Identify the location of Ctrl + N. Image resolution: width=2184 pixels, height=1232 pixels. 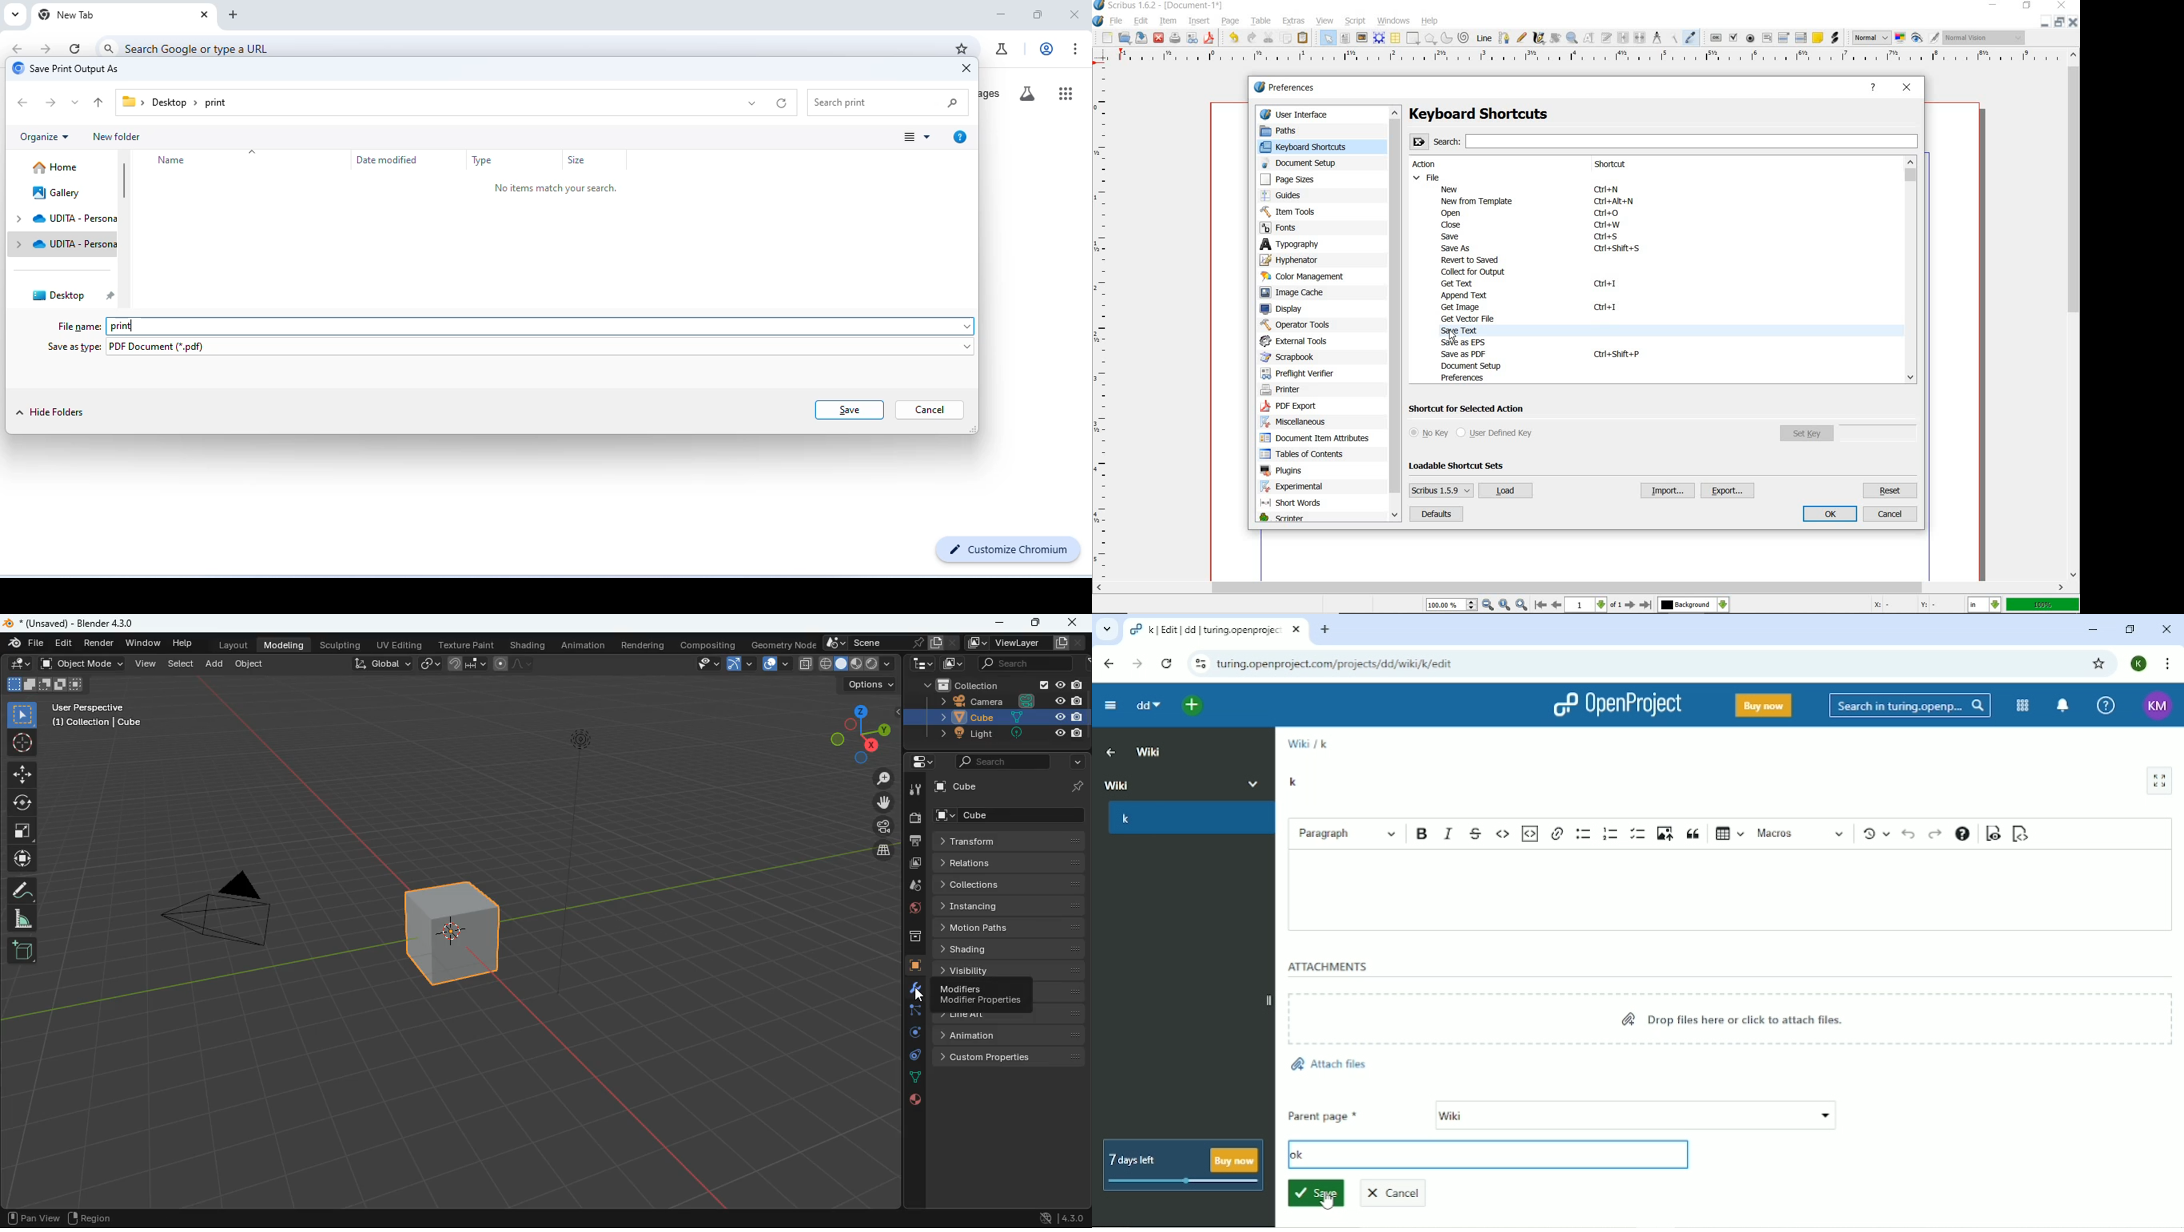
(1611, 190).